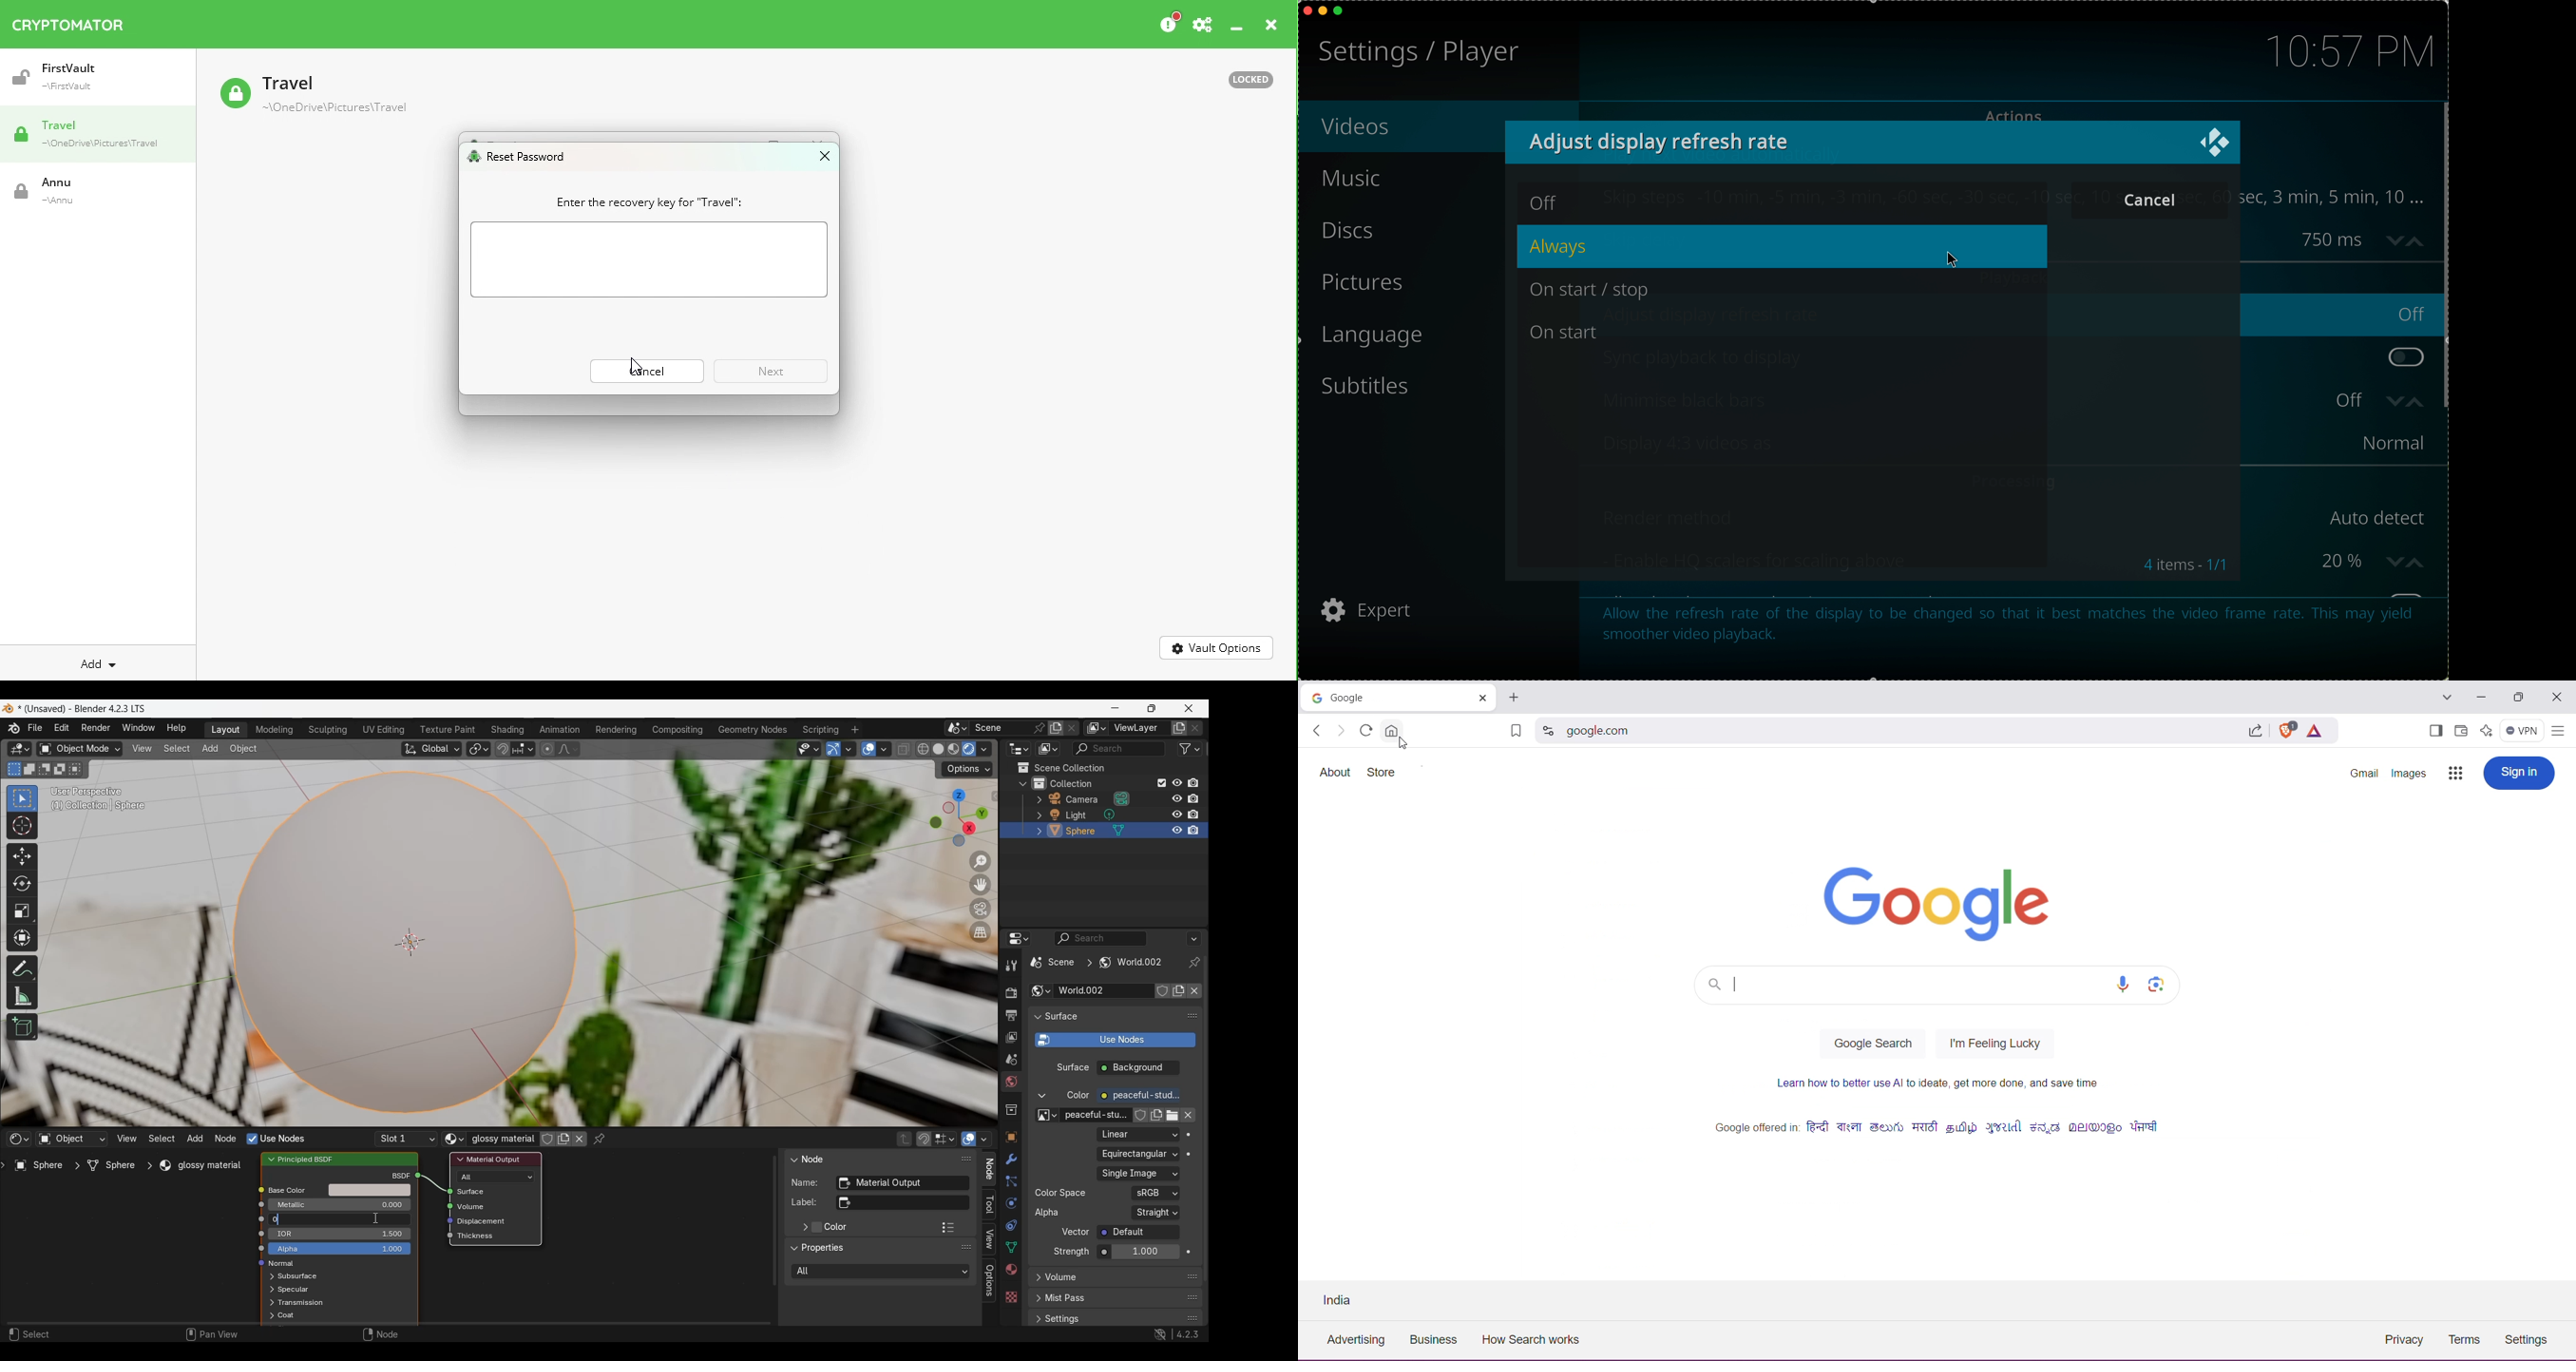 The height and width of the screenshot is (1372, 2576). I want to click on Unlink data block, so click(1189, 1115).